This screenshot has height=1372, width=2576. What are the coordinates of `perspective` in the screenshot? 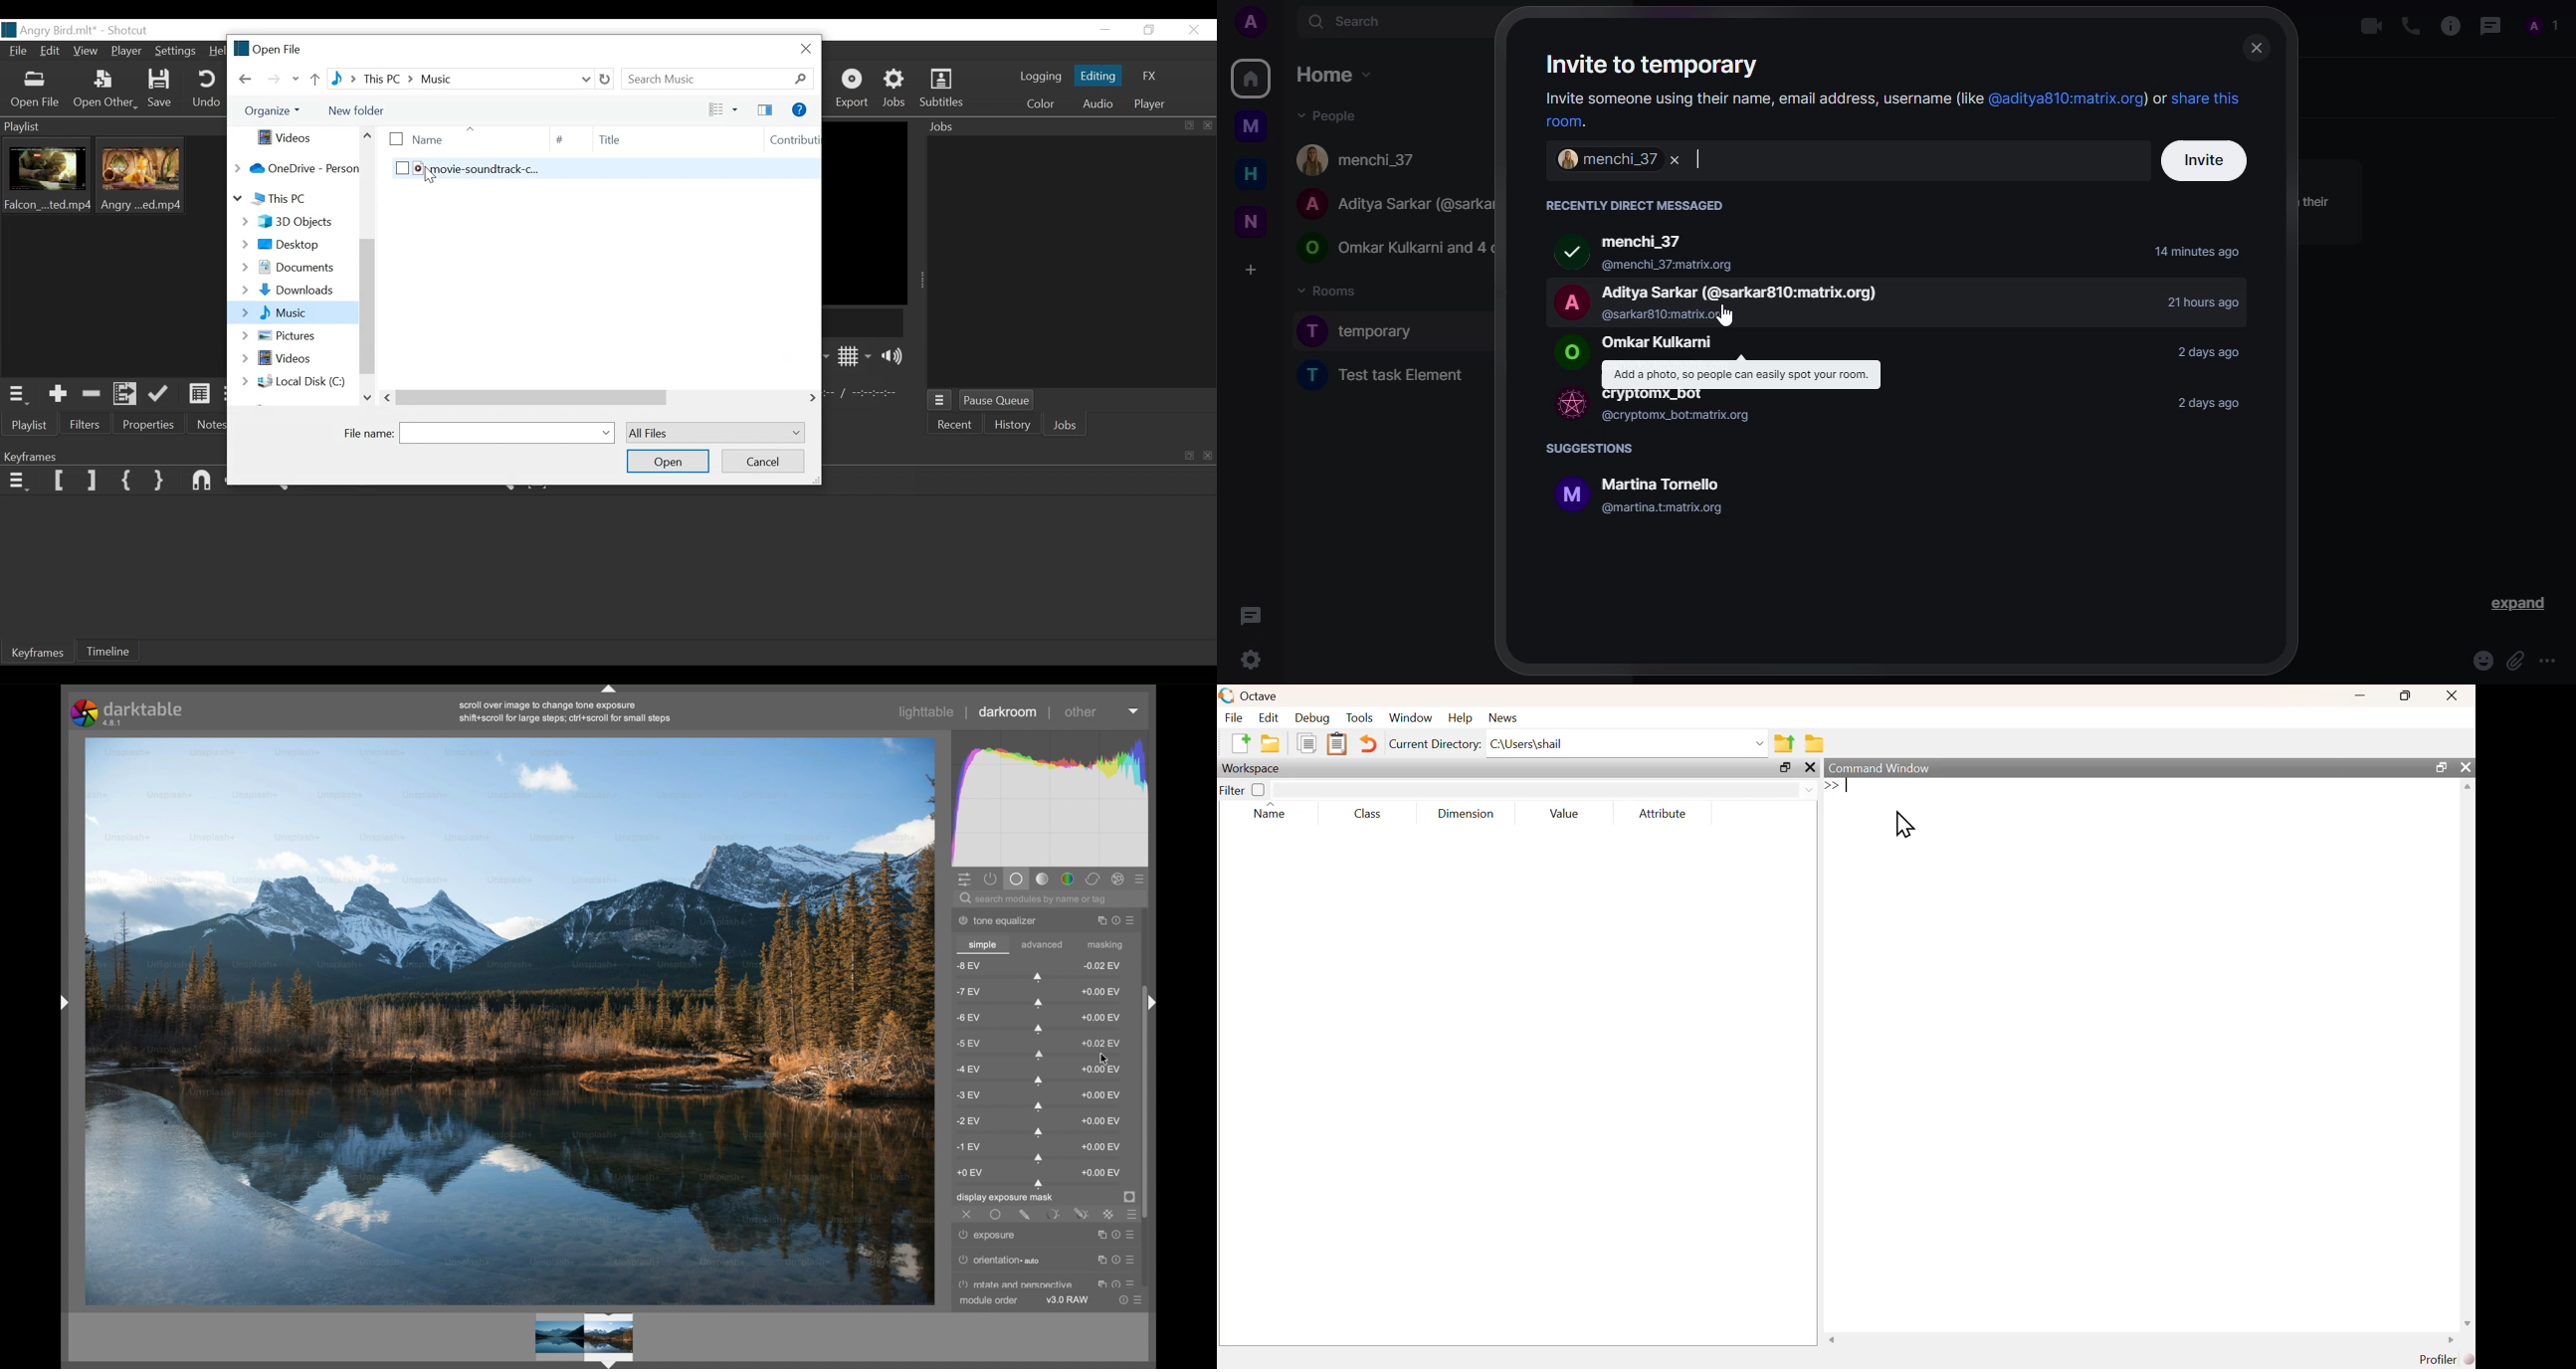 It's located at (1049, 1283).